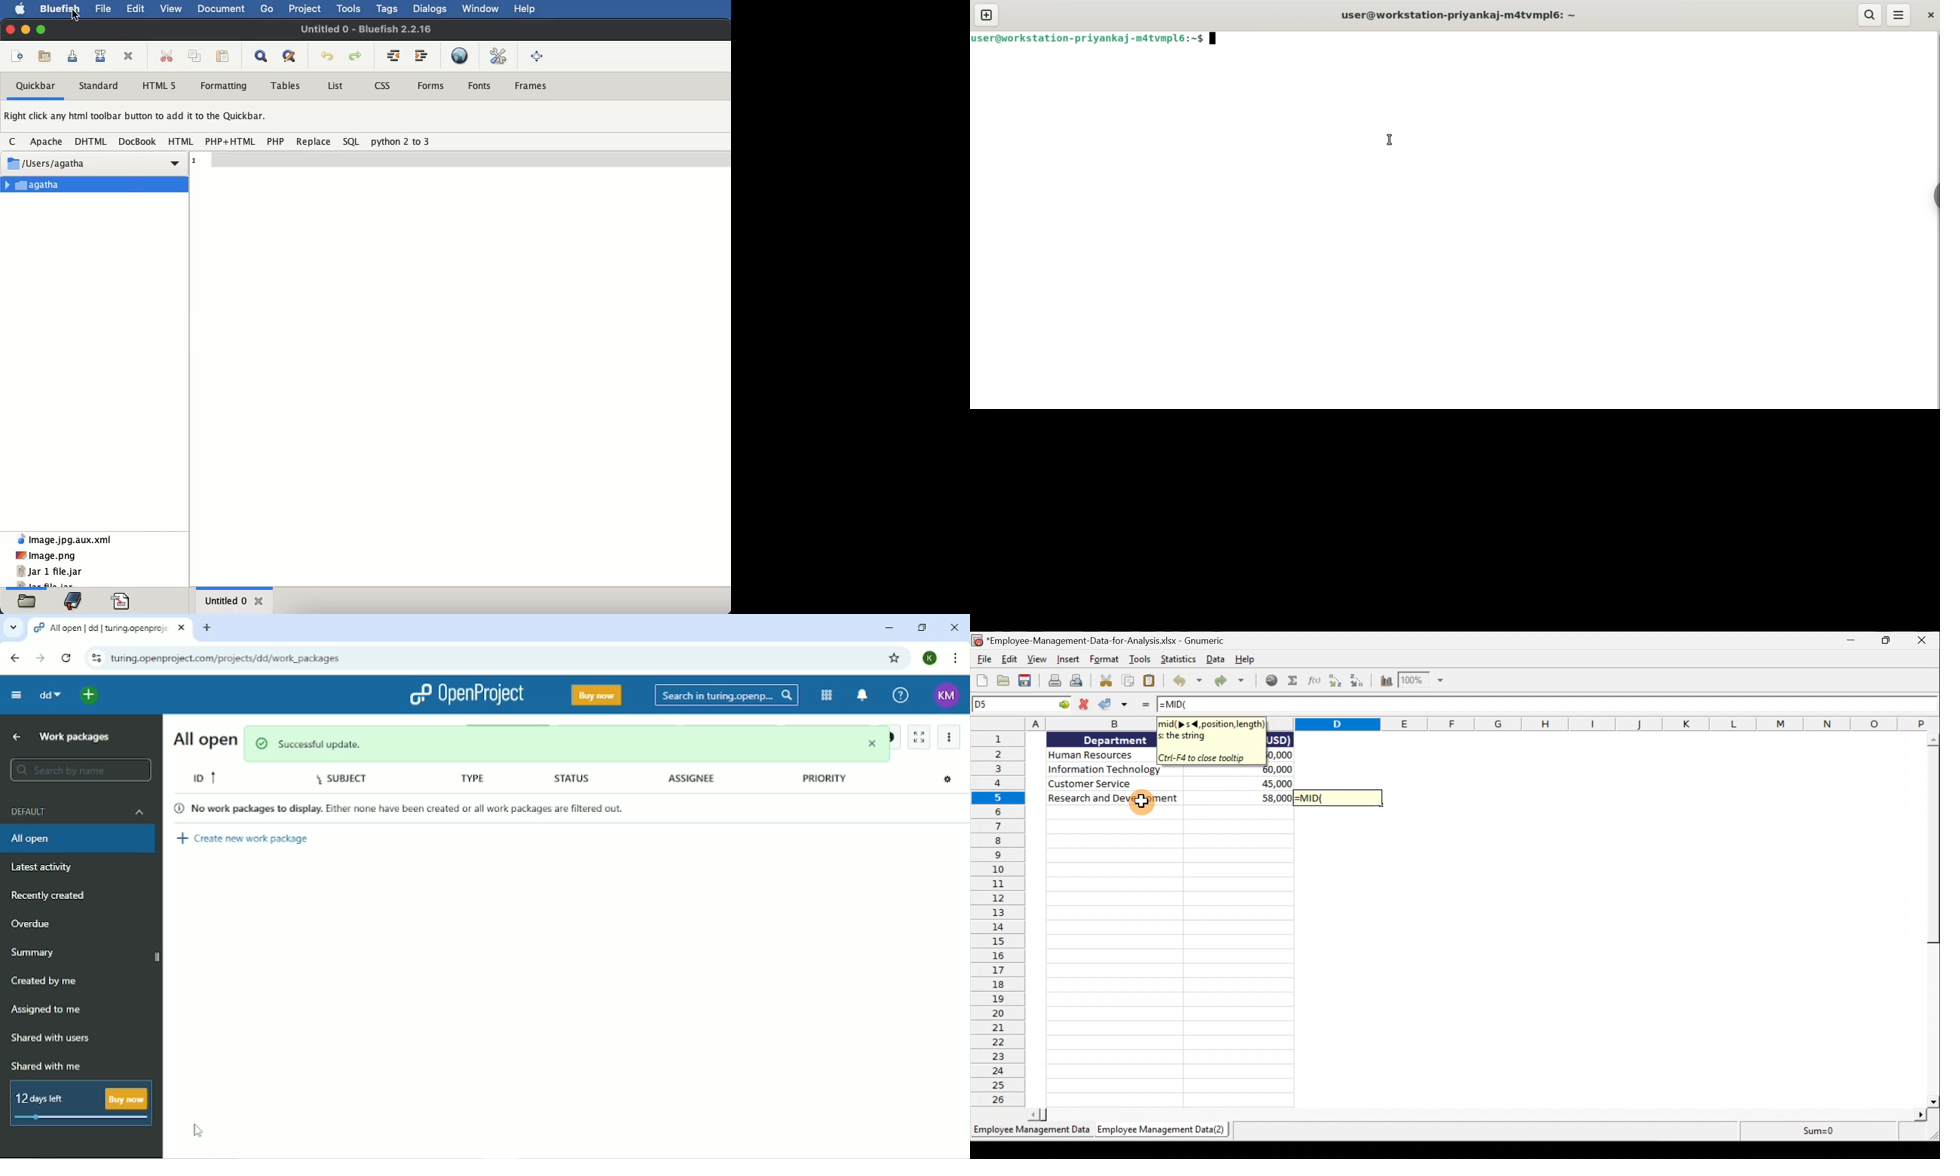 Image resolution: width=1960 pixels, height=1176 pixels. Describe the element at coordinates (1215, 660) in the screenshot. I see `Data` at that location.